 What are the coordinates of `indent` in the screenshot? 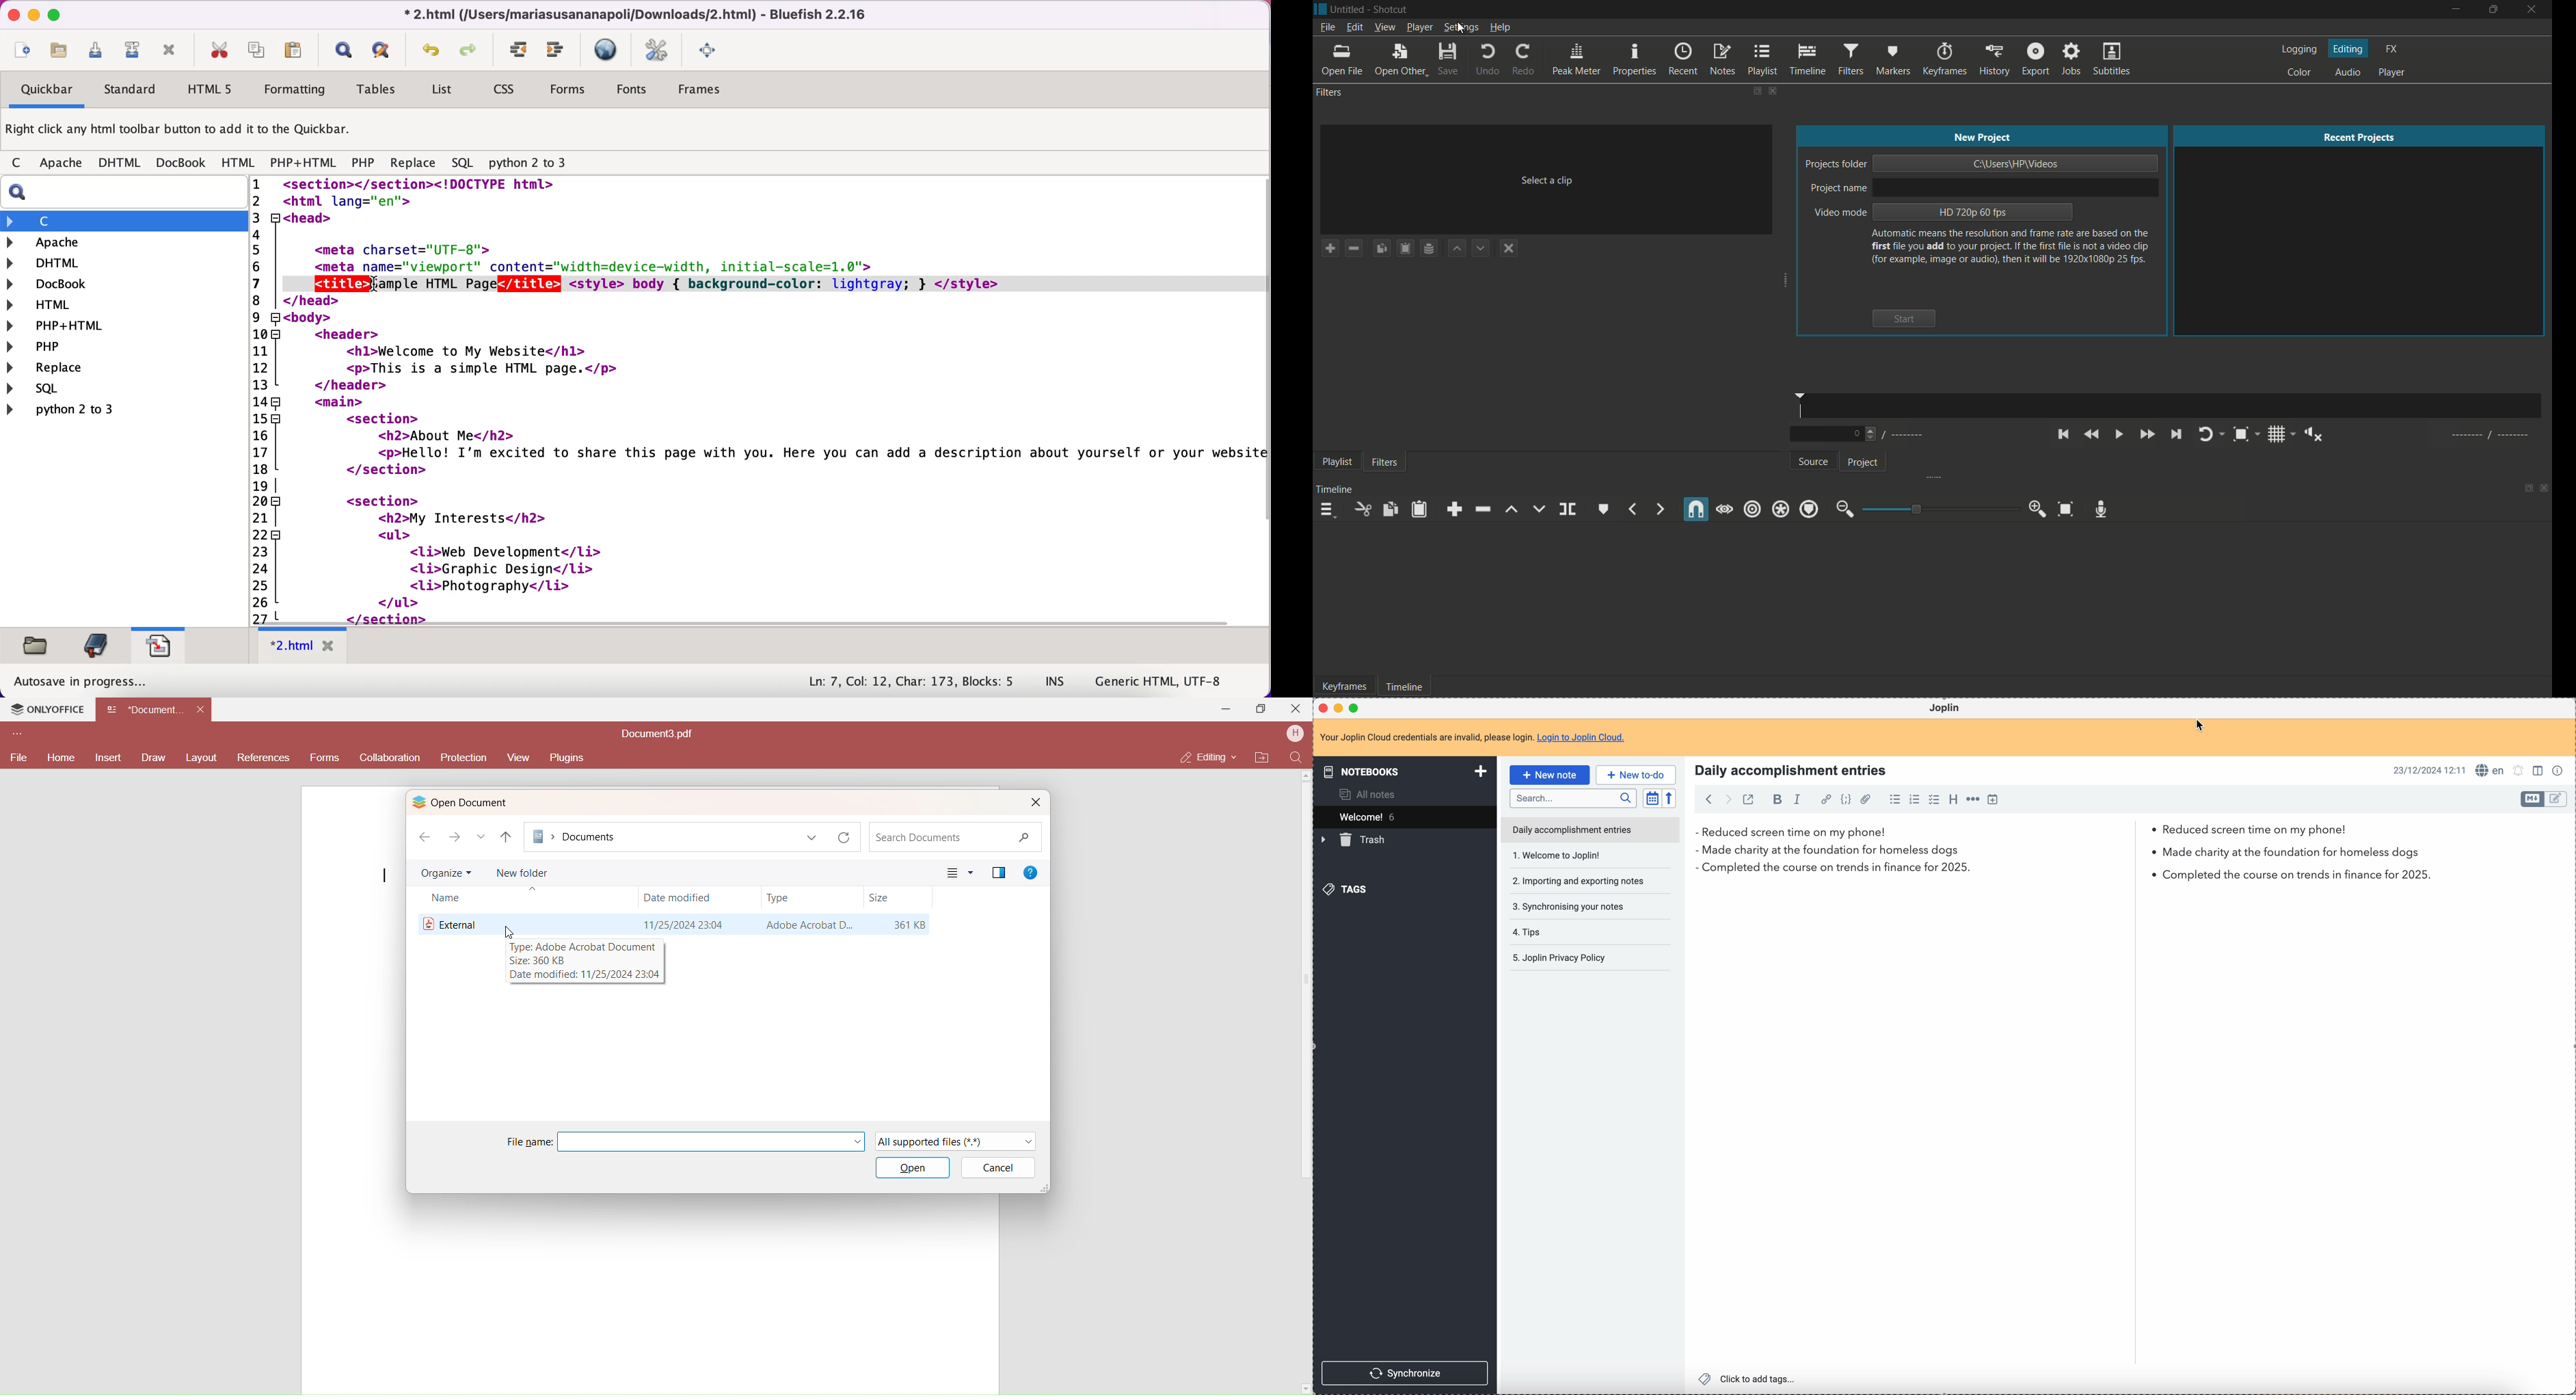 It's located at (520, 50).